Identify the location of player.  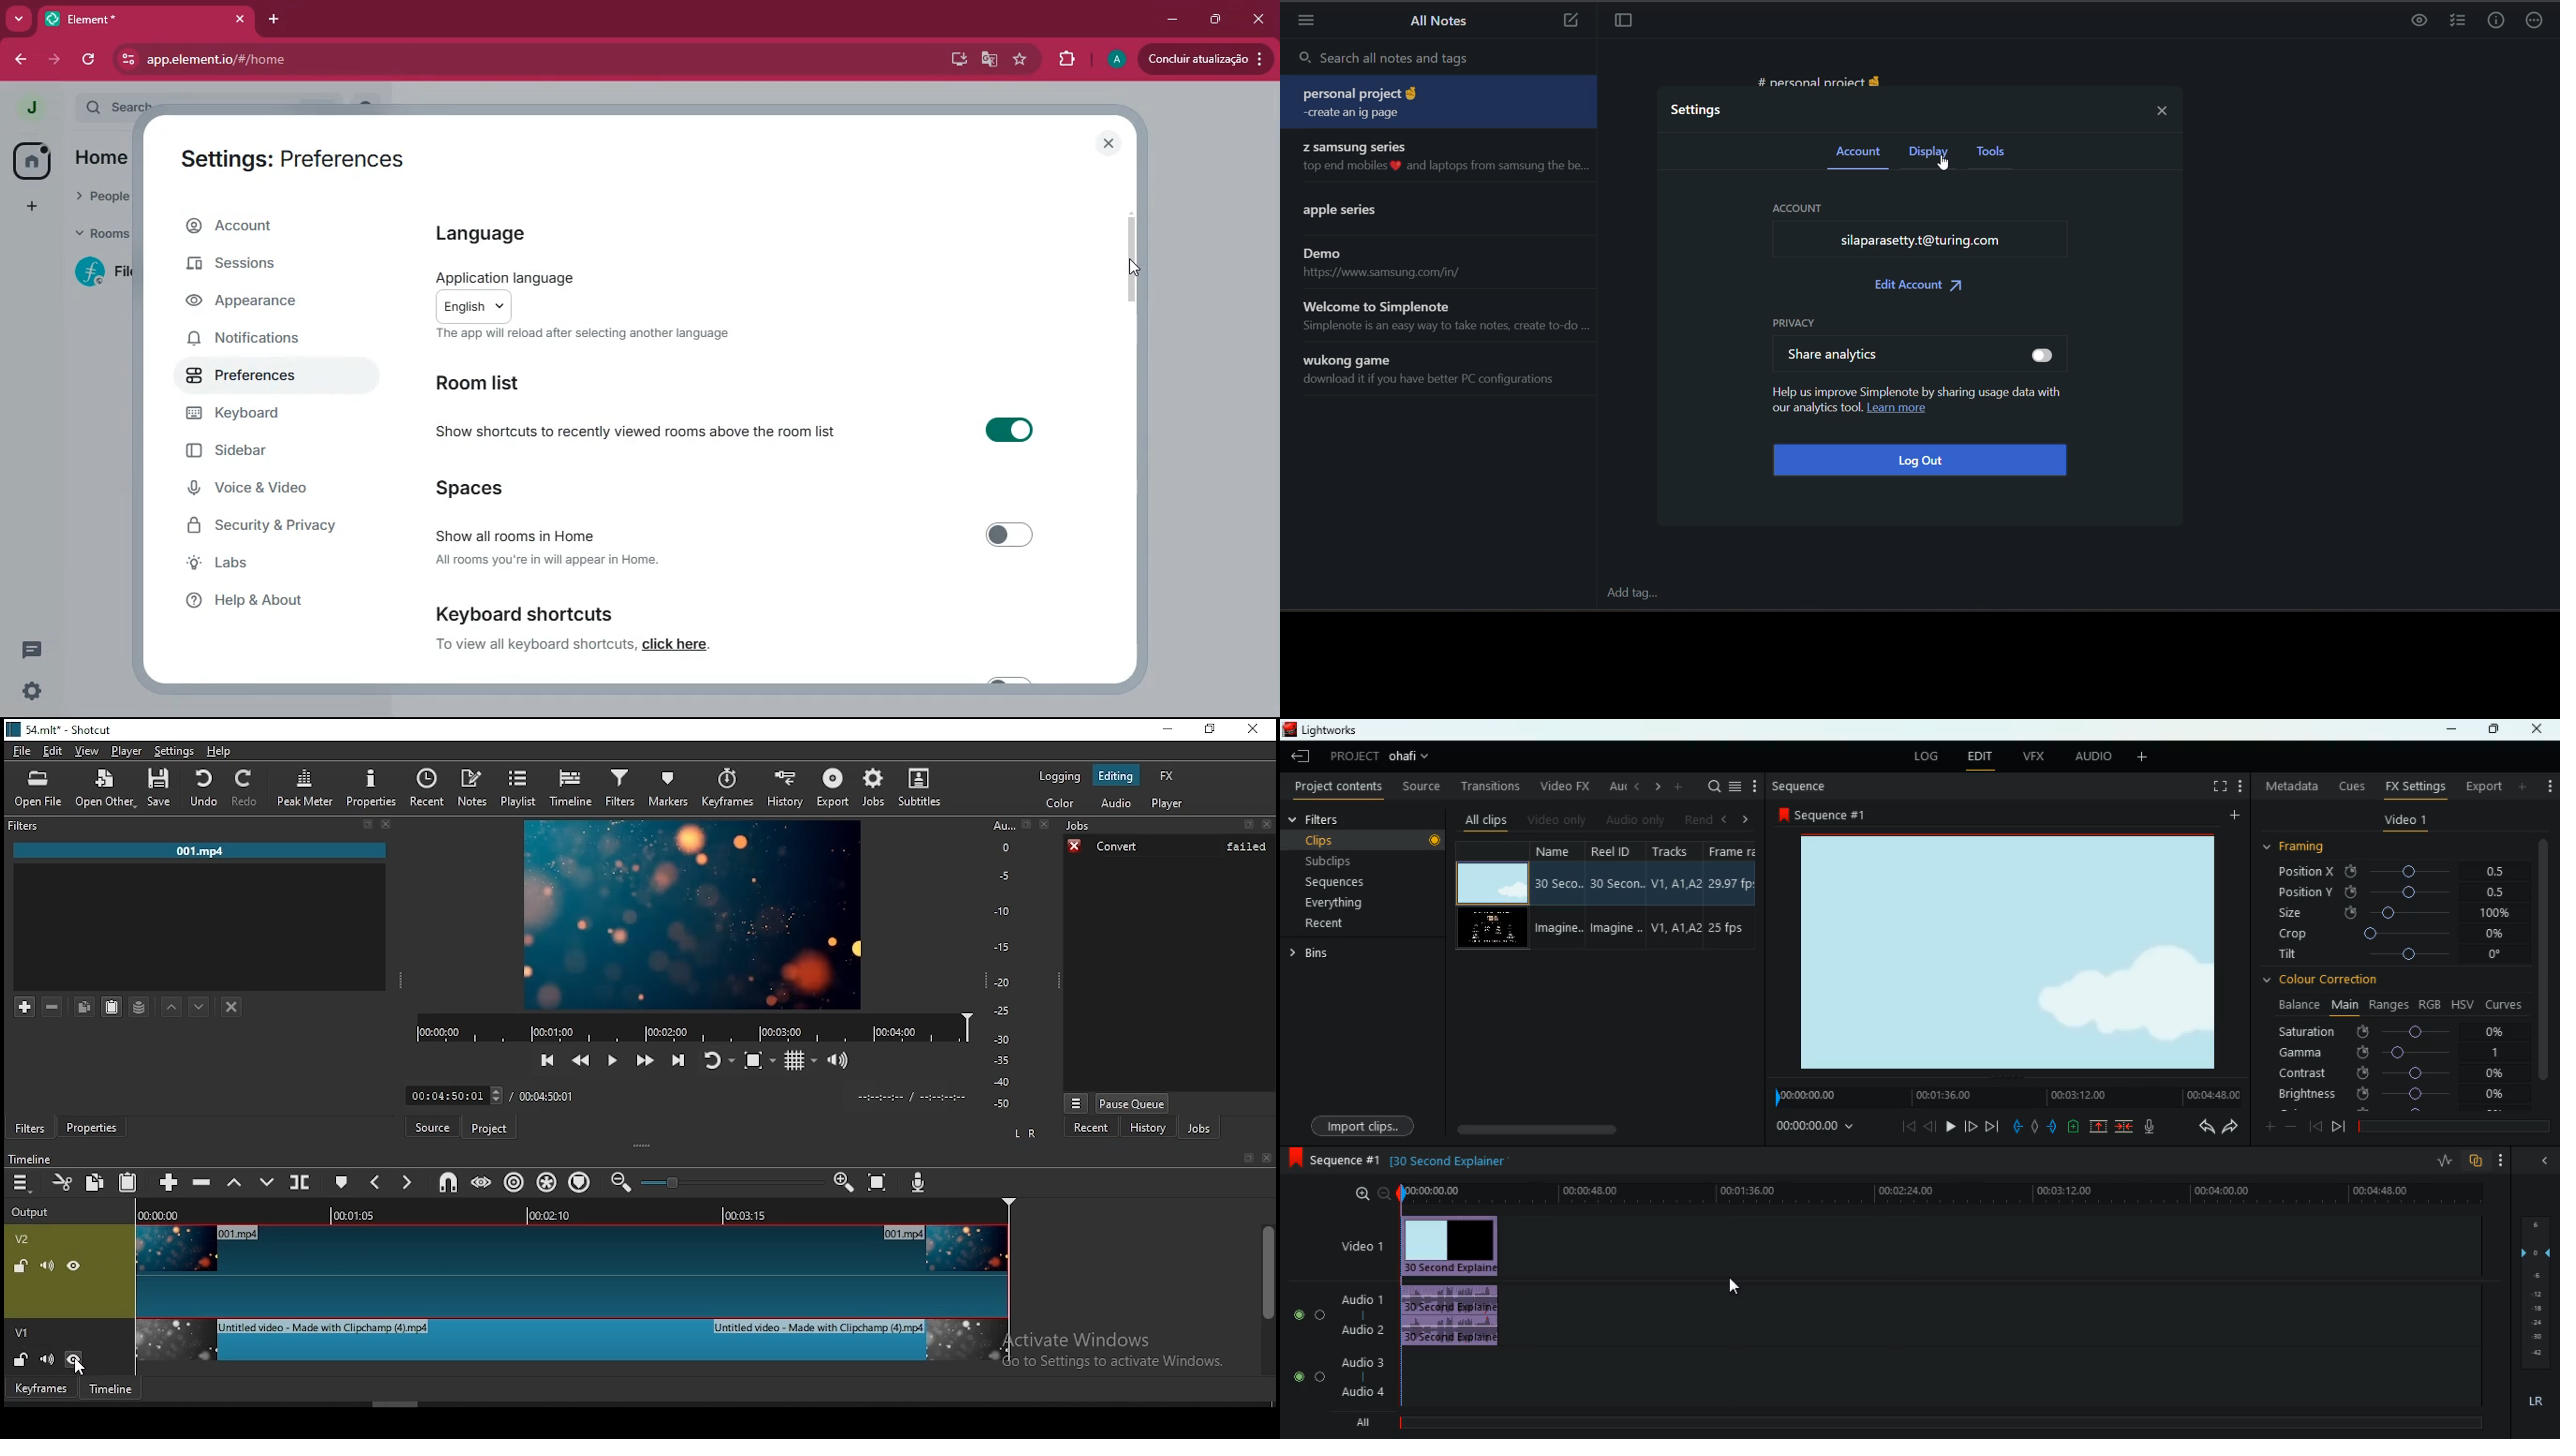
(1167, 802).